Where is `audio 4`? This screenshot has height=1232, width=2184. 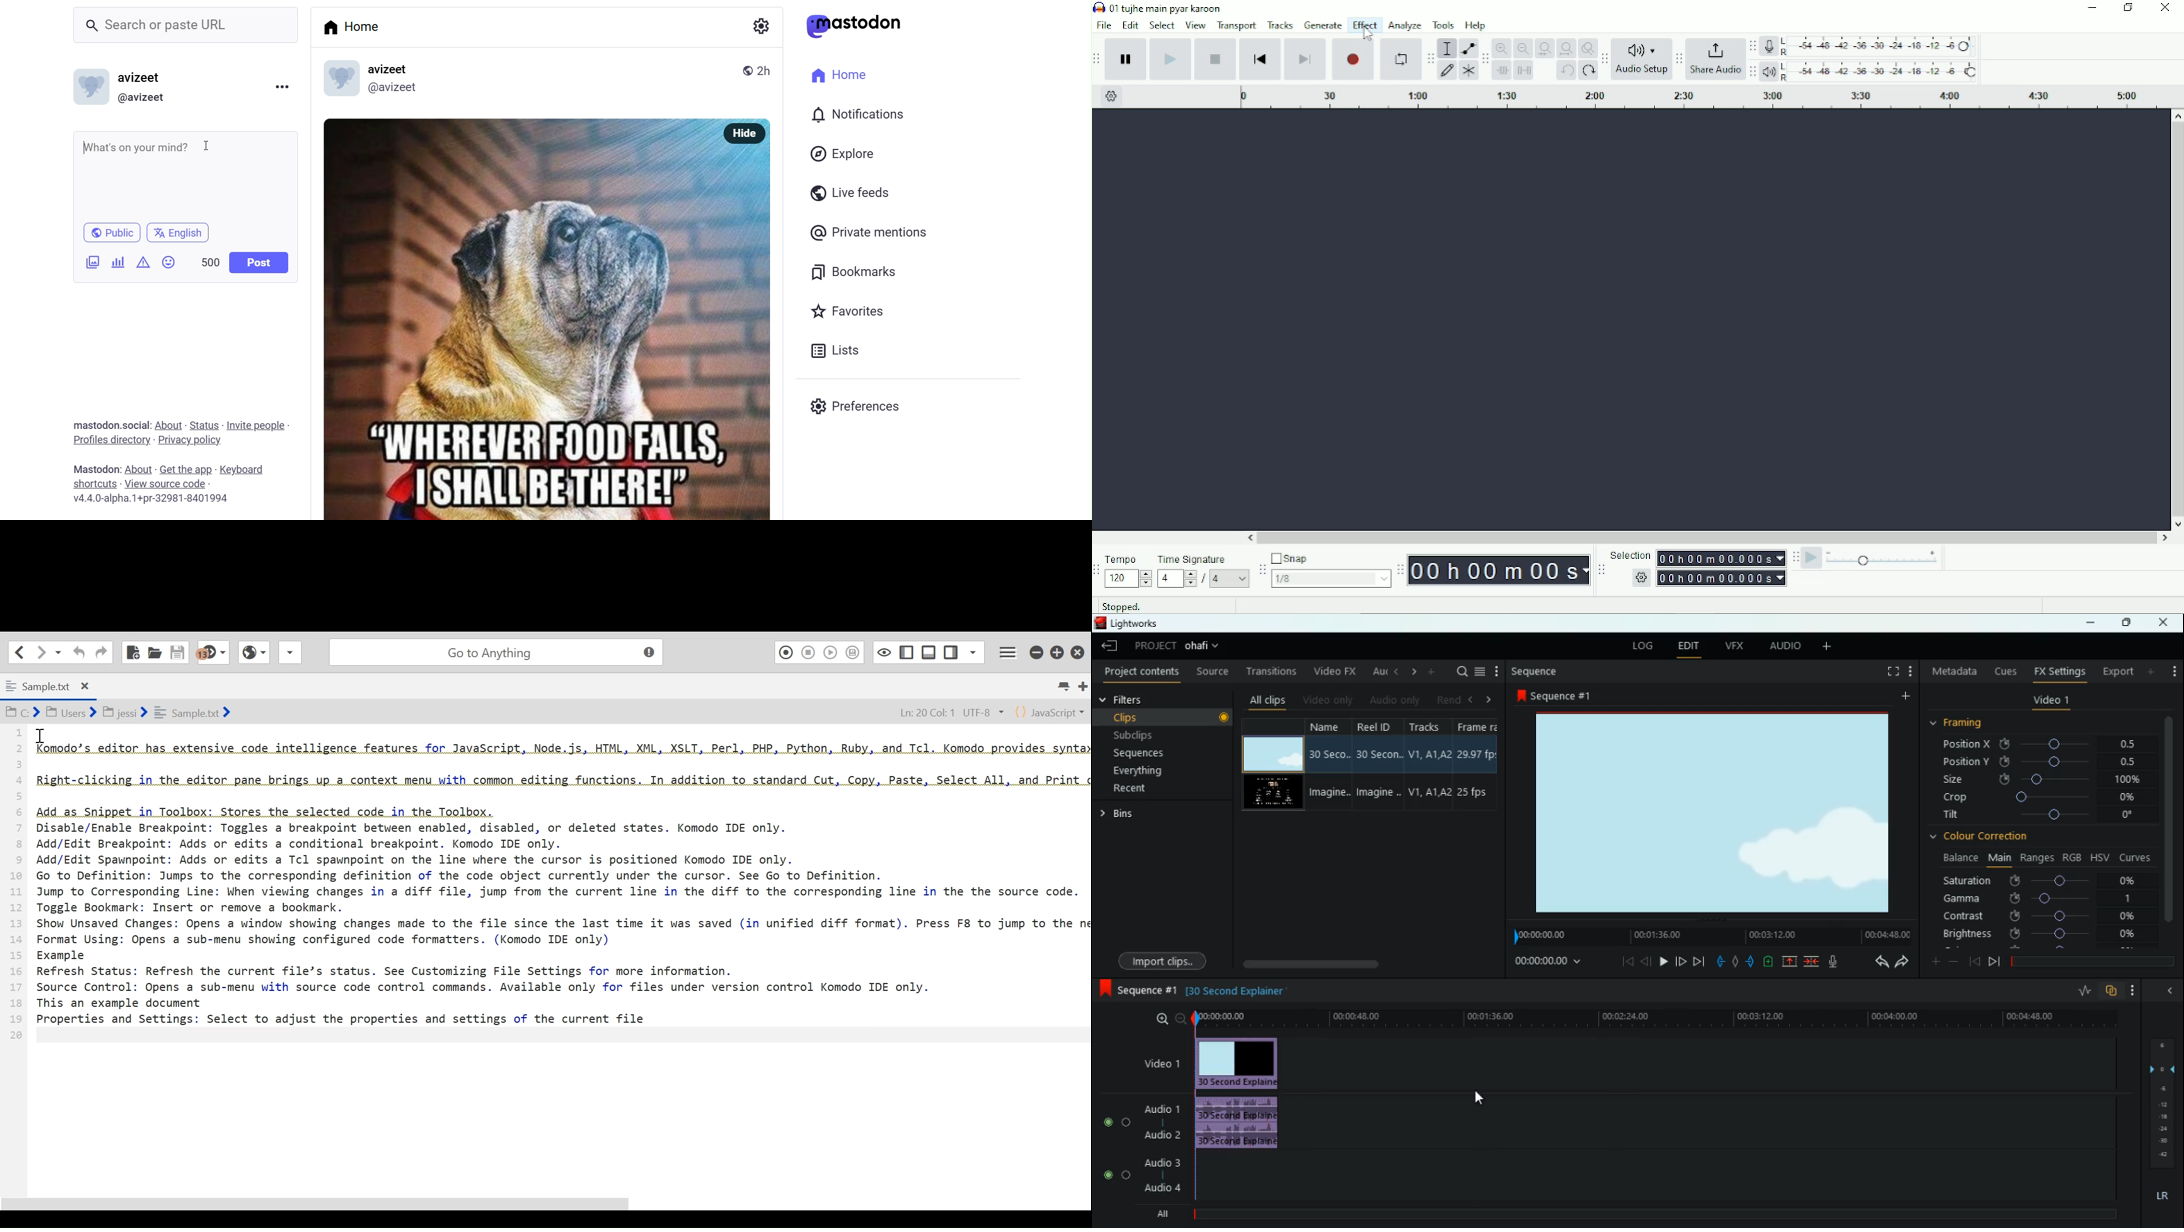 audio 4 is located at coordinates (1159, 1187).